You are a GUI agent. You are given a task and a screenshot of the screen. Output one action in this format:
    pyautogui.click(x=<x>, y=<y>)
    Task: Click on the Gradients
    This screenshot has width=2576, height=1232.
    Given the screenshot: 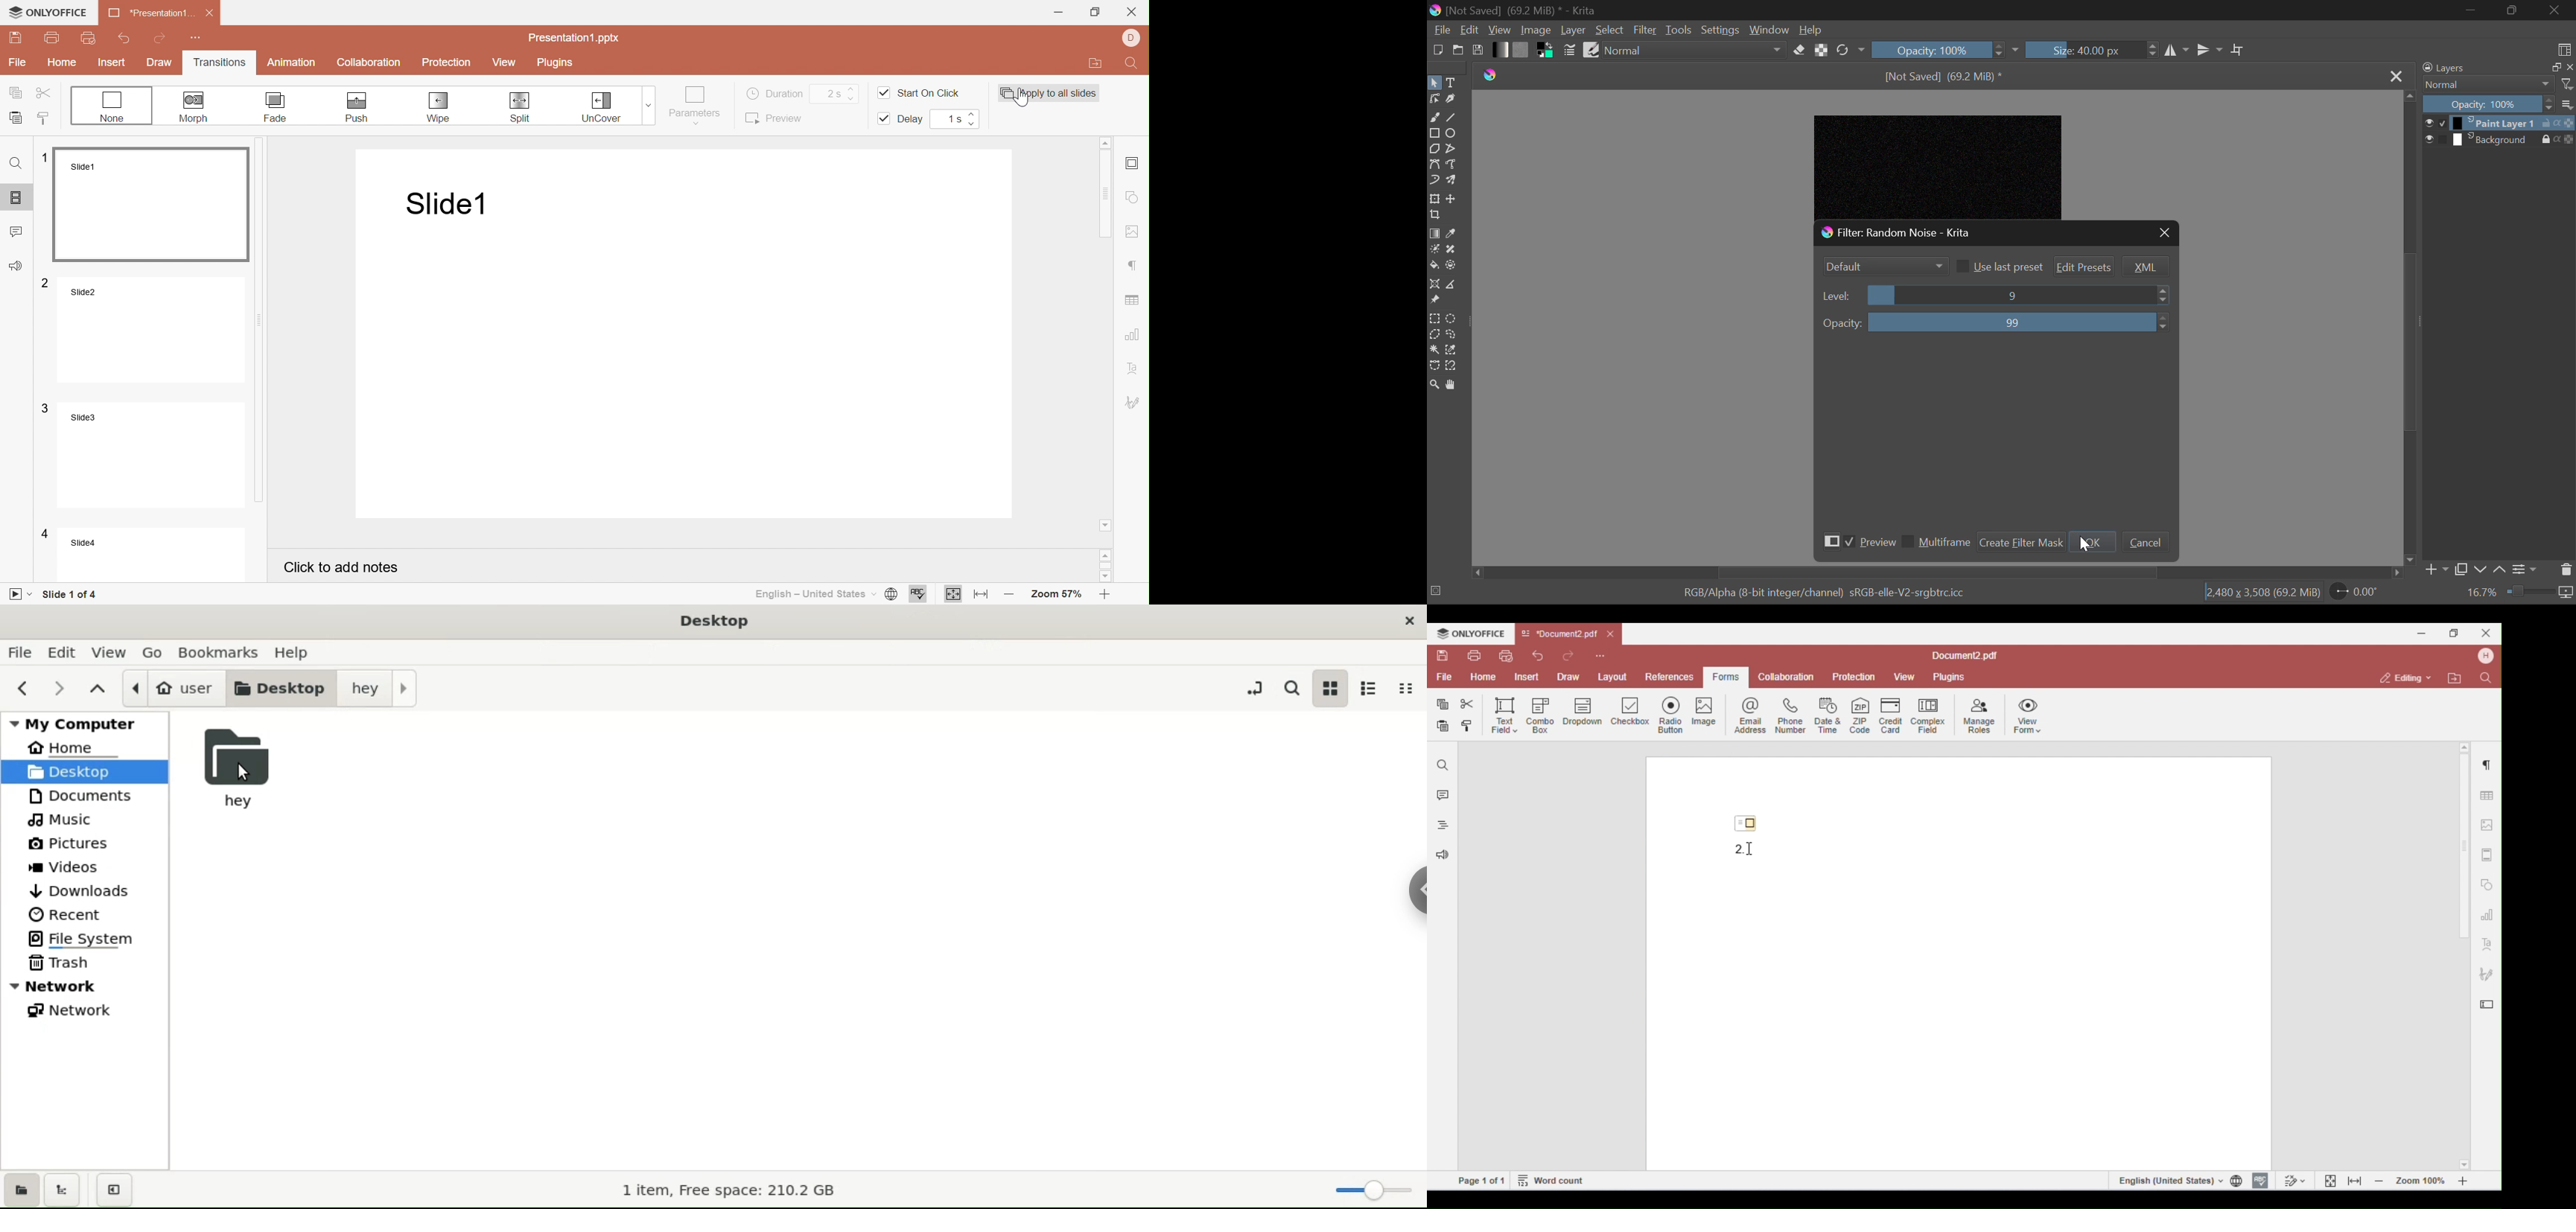 What is the action you would take?
    pyautogui.click(x=1499, y=50)
    